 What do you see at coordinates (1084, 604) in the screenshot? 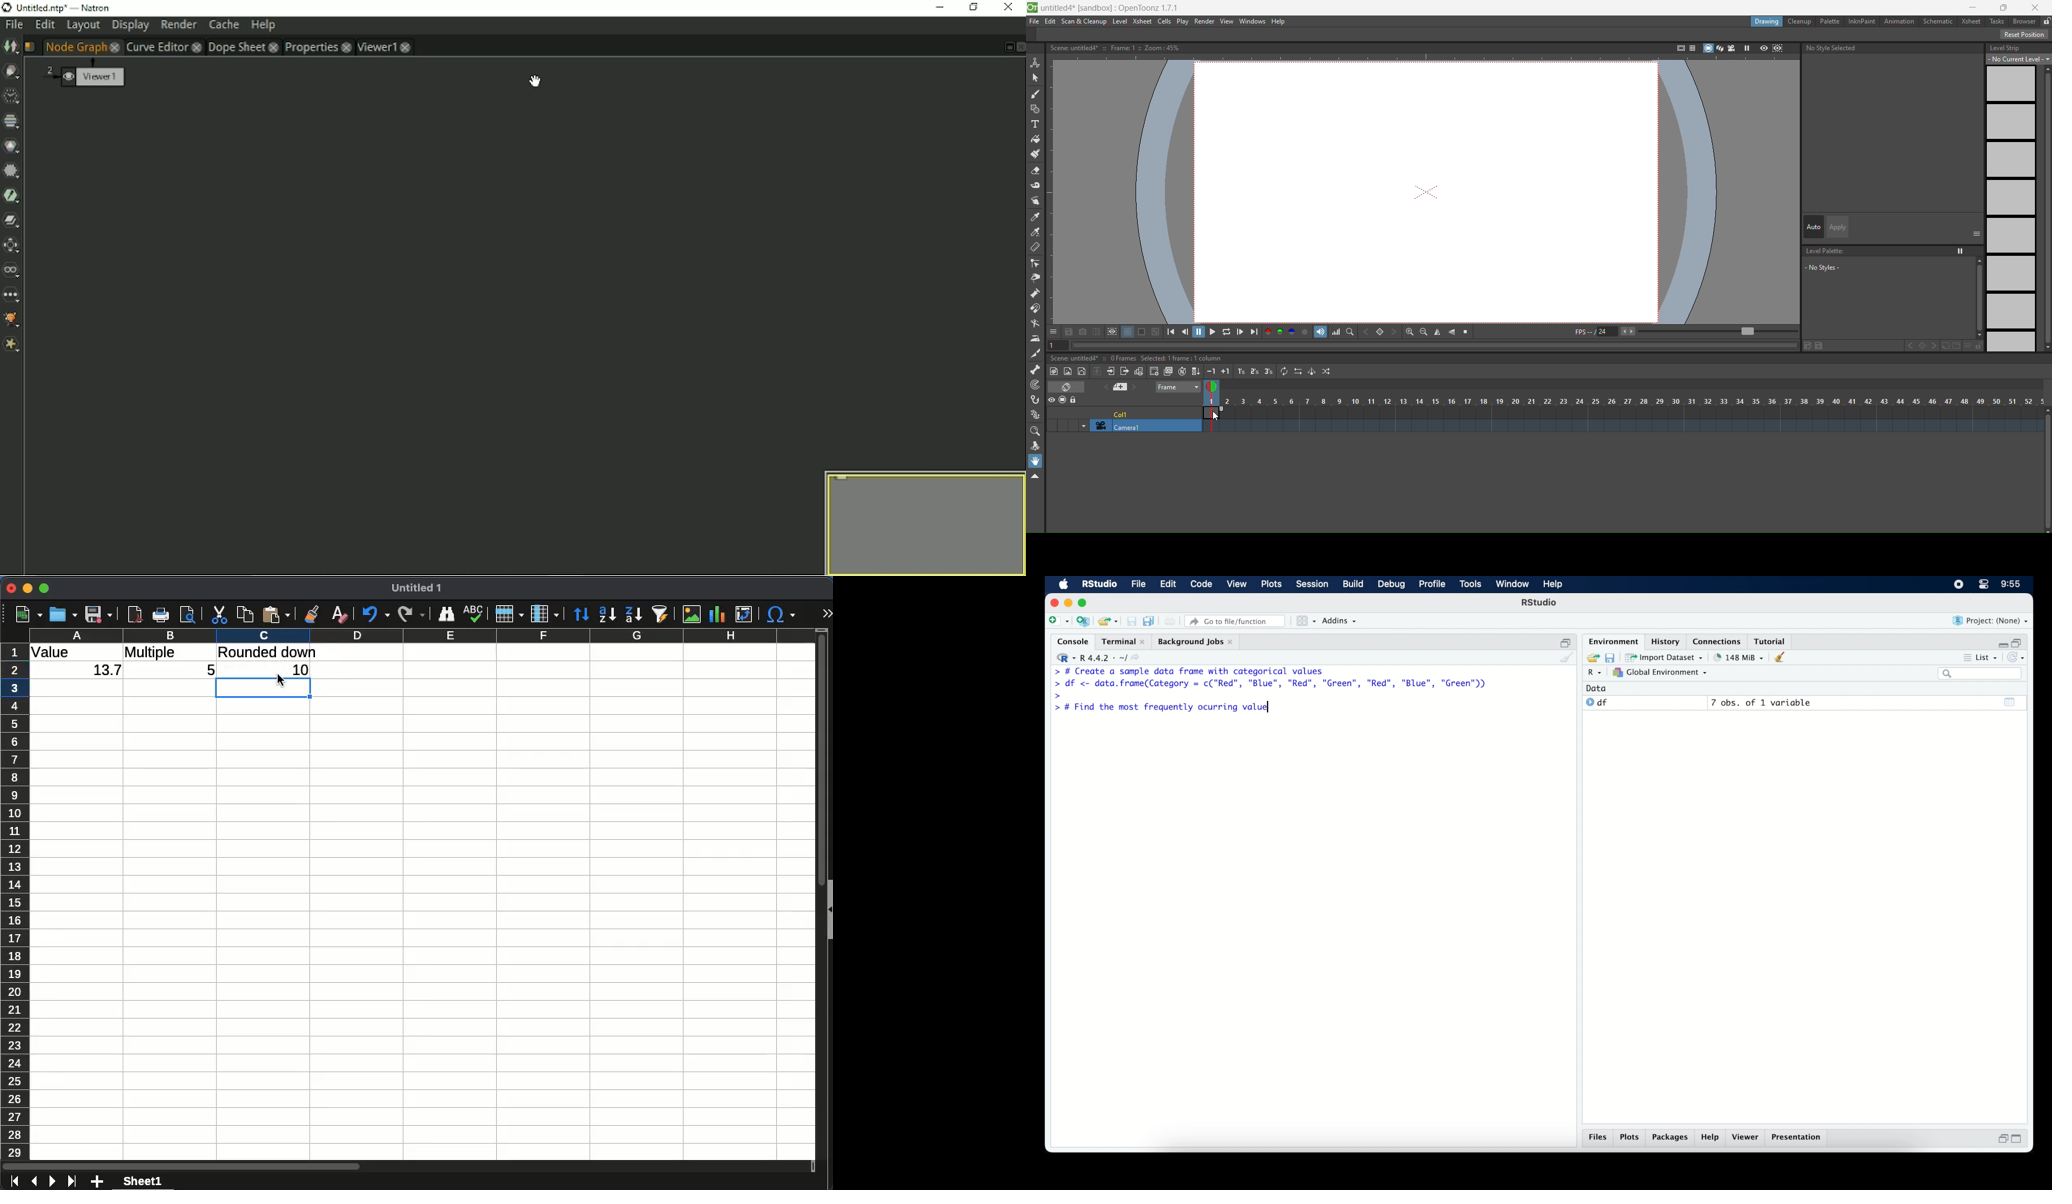
I see `maximize` at bounding box center [1084, 604].